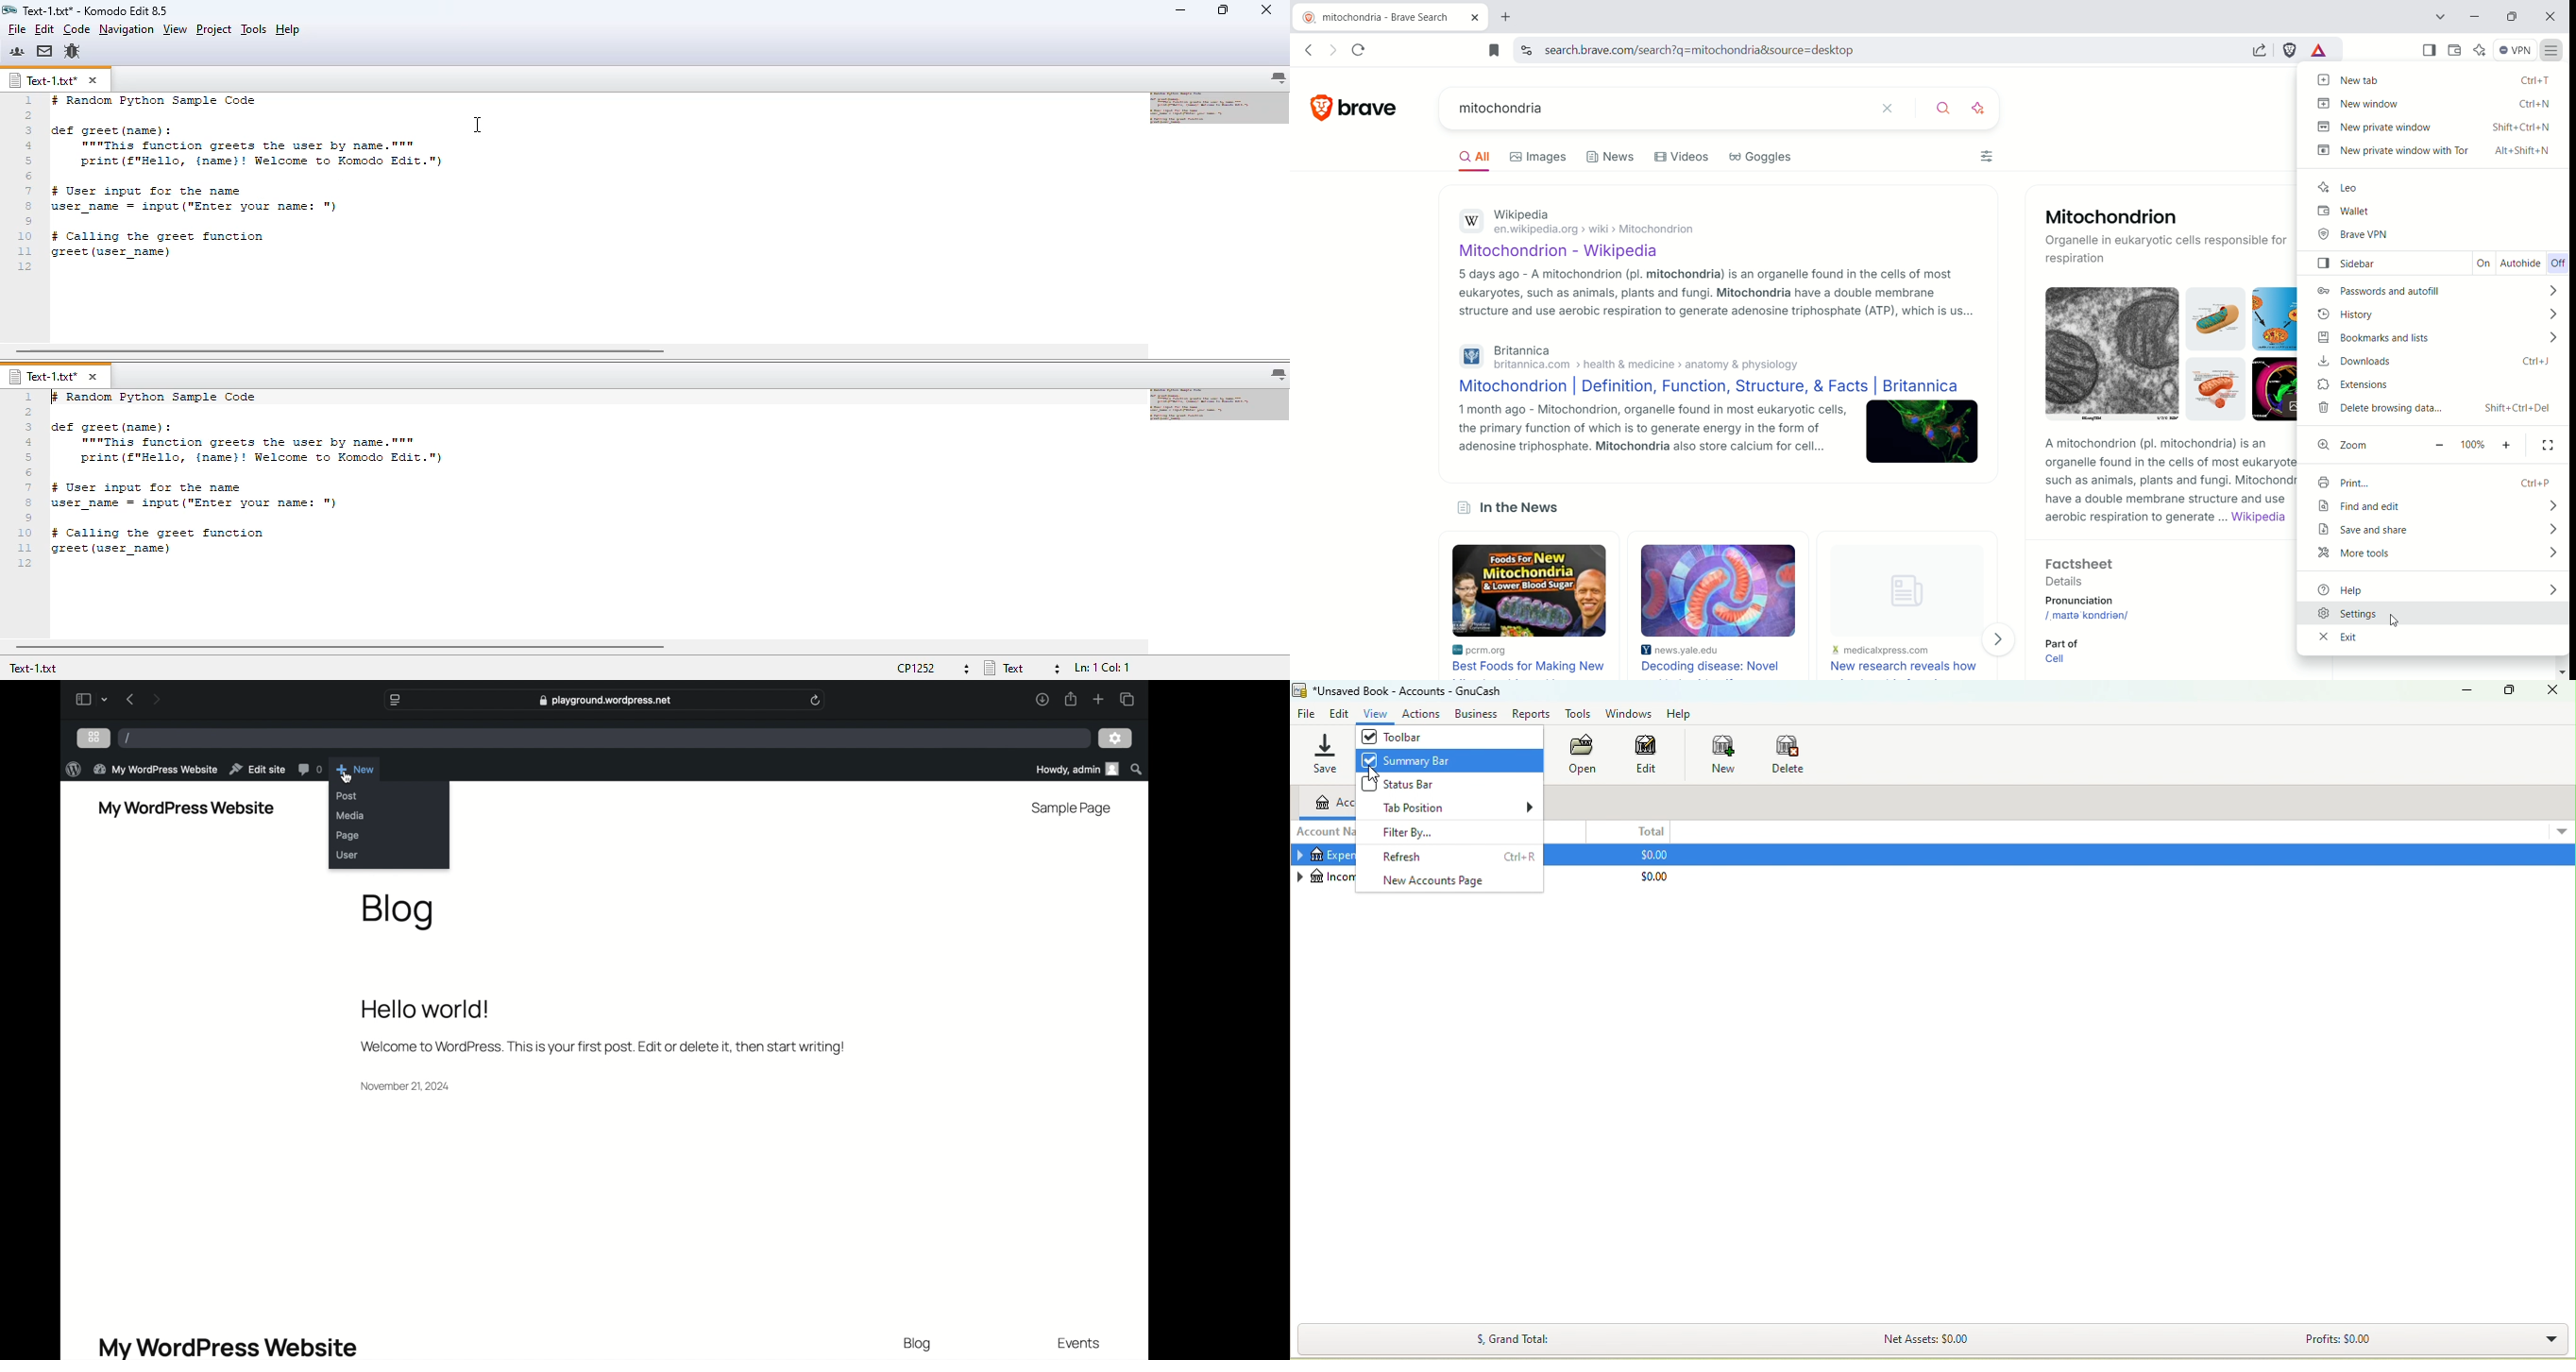 Image resolution: width=2576 pixels, height=1372 pixels. Describe the element at coordinates (1653, 877) in the screenshot. I see `$0.00` at that location.